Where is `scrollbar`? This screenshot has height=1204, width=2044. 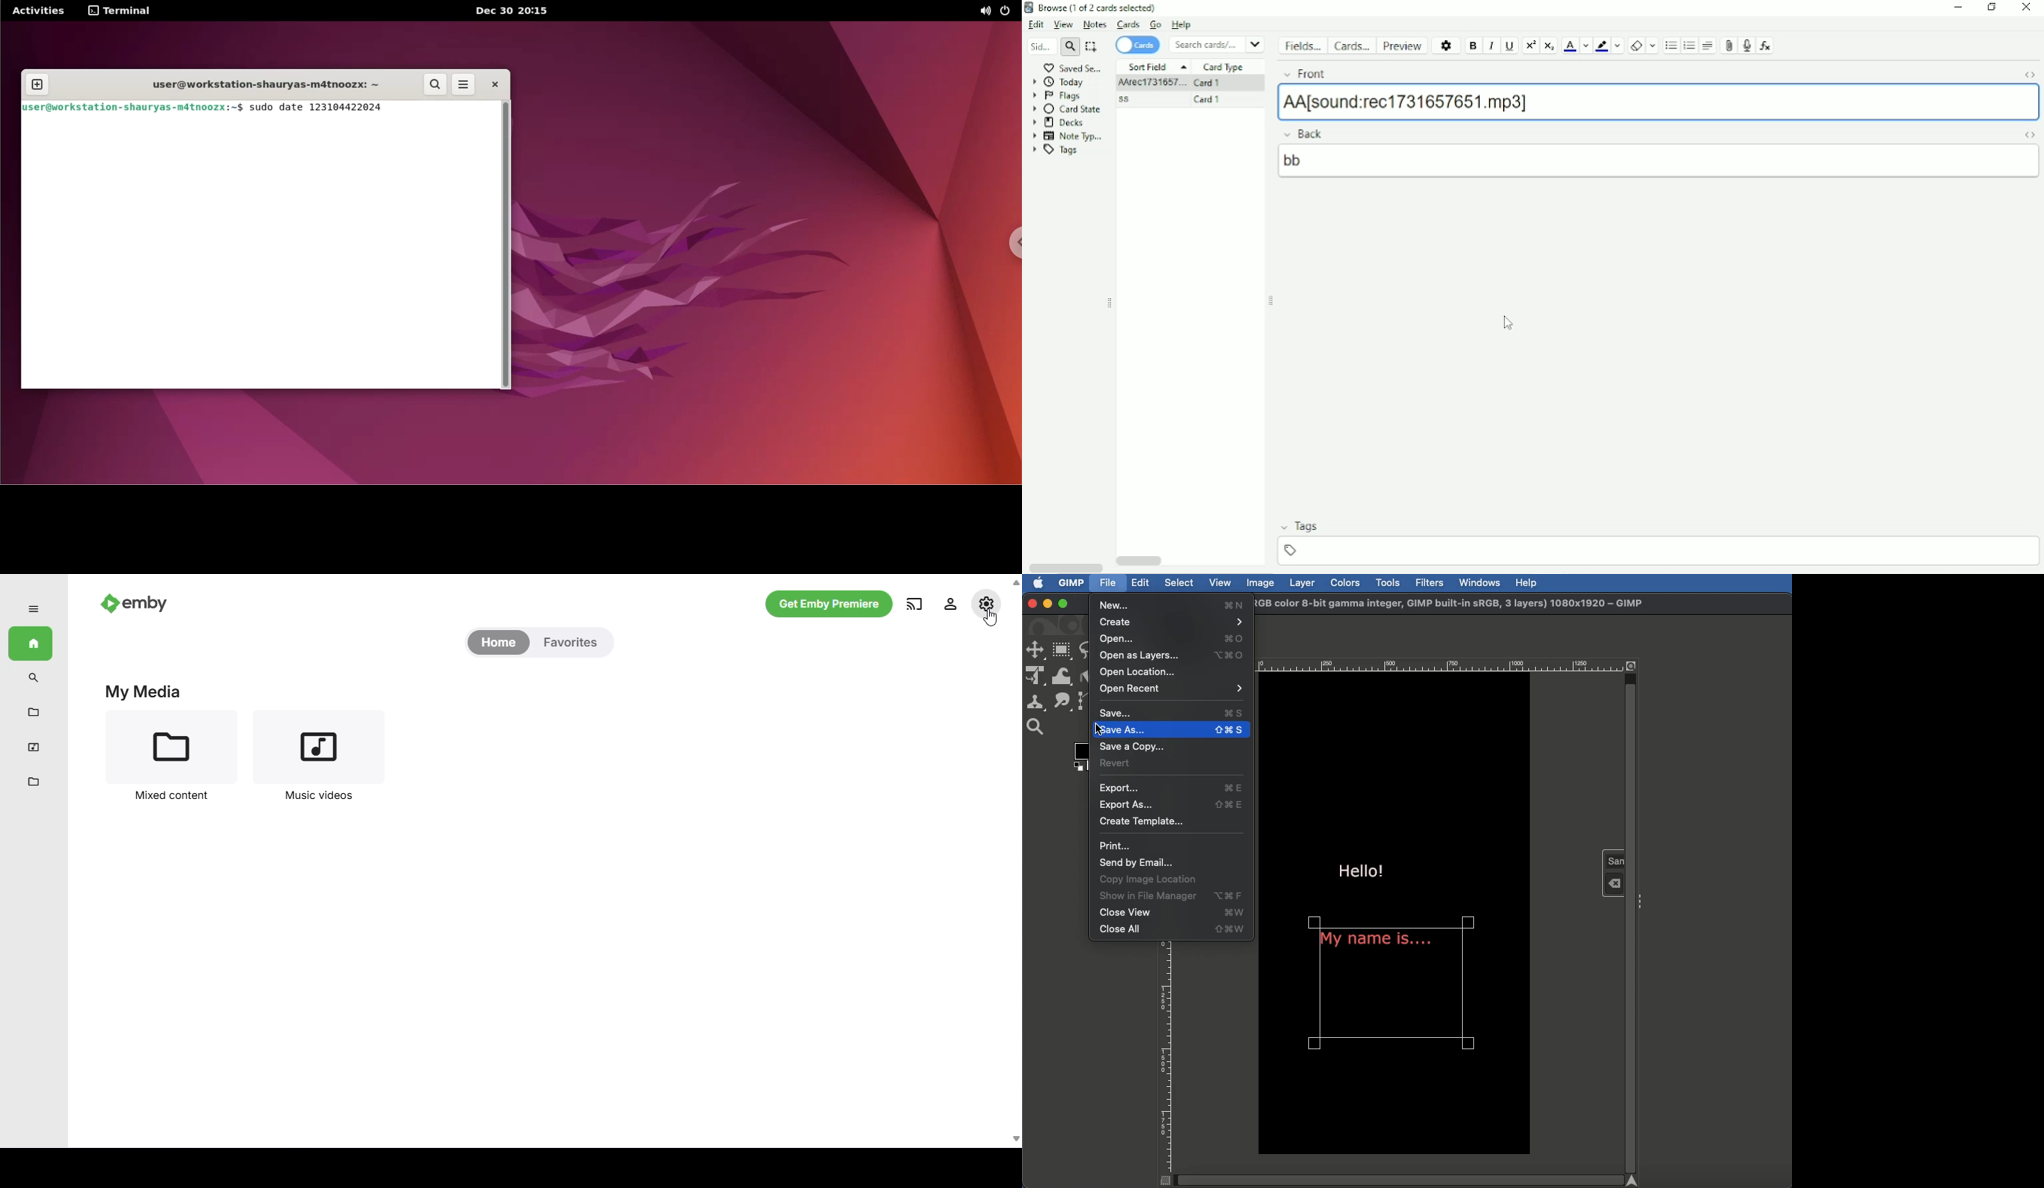 scrollbar is located at coordinates (505, 246).